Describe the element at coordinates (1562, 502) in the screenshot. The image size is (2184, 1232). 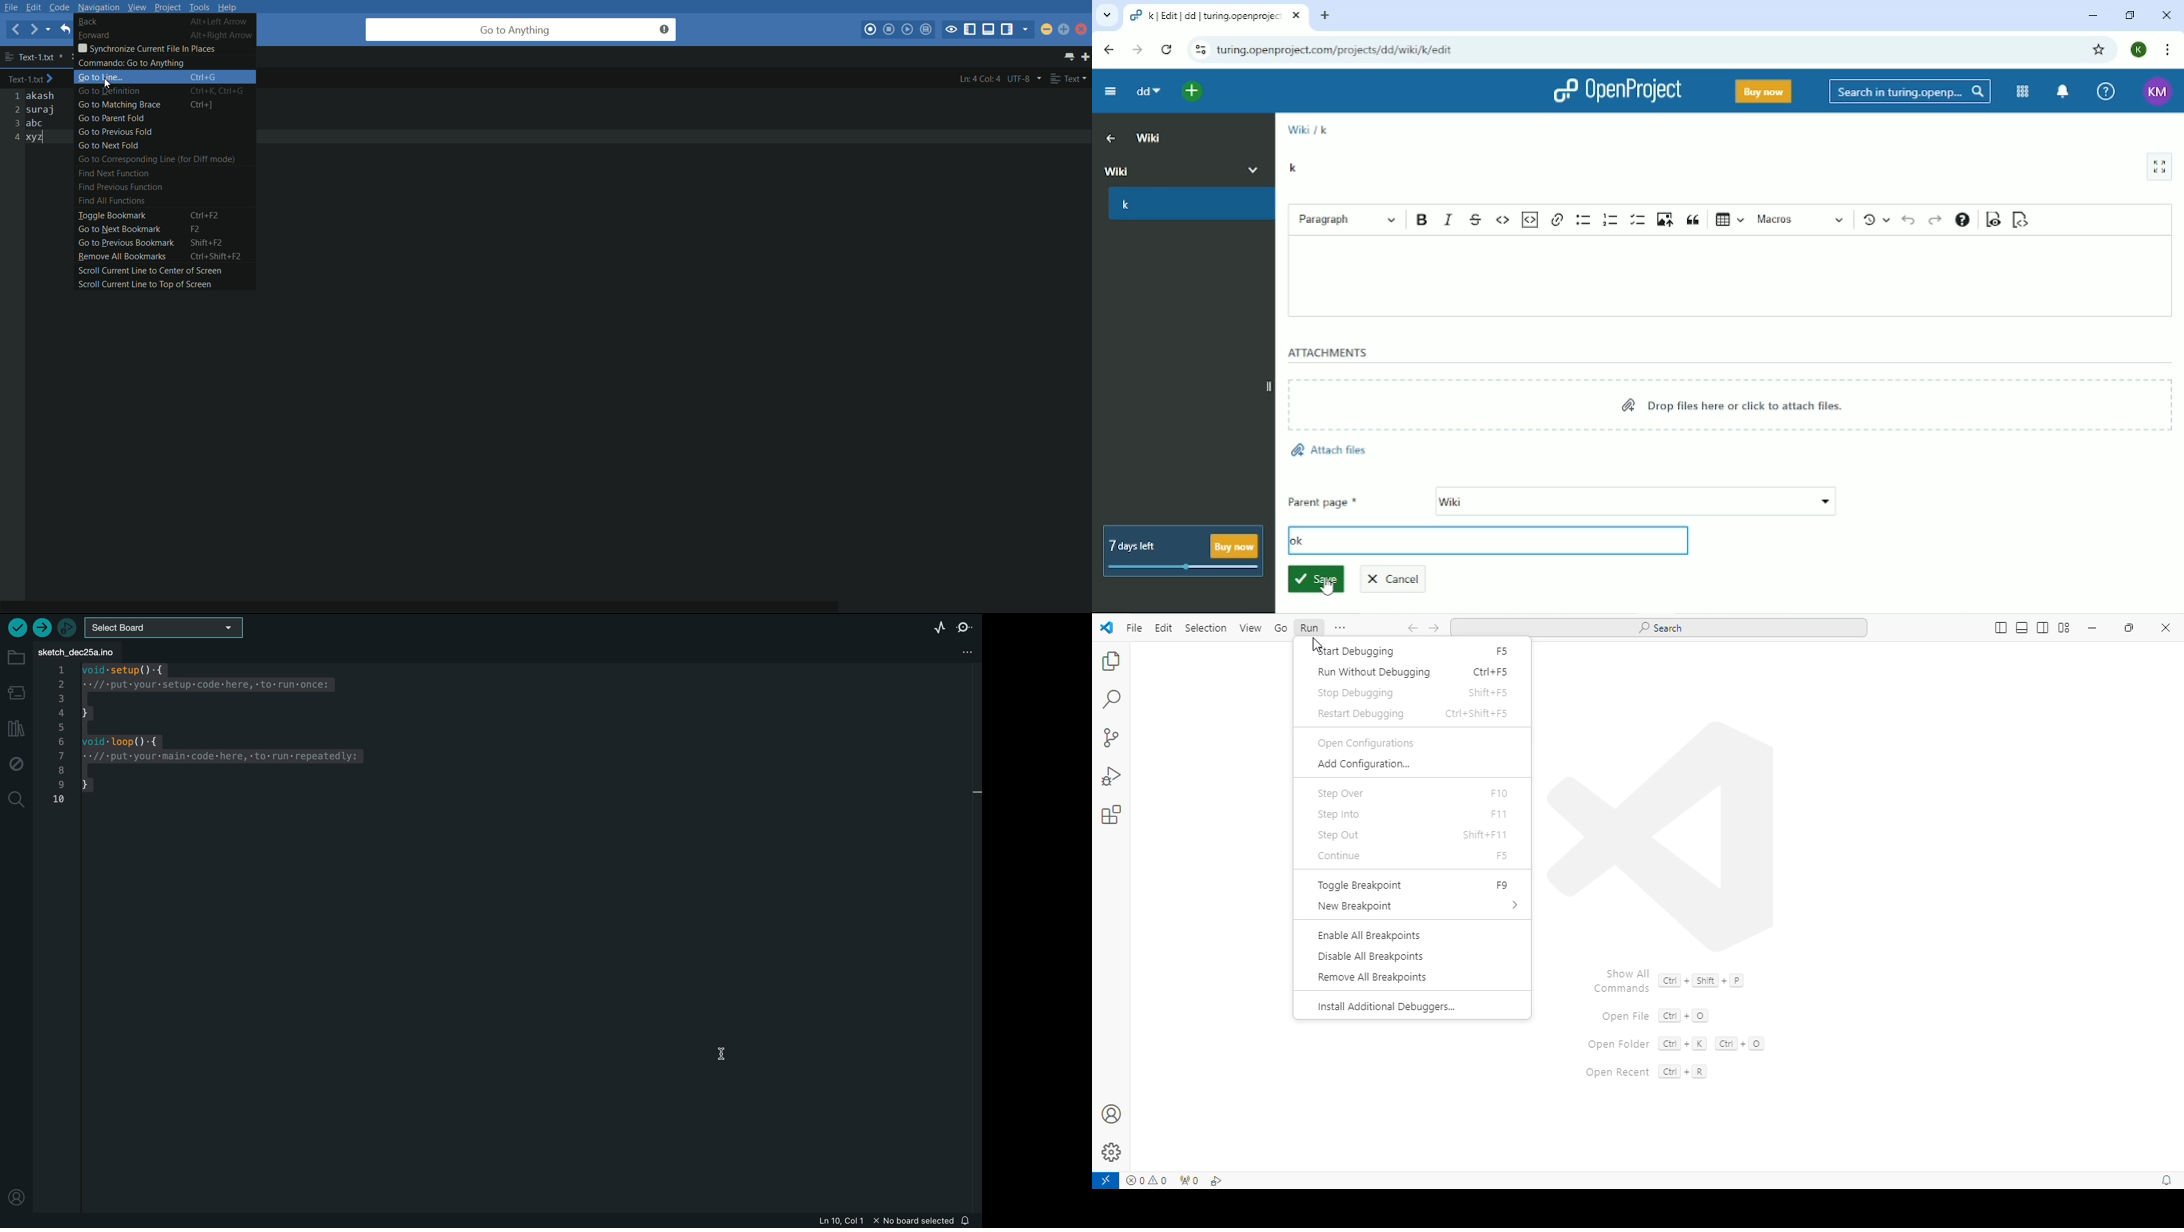
I see `Parent page` at that location.